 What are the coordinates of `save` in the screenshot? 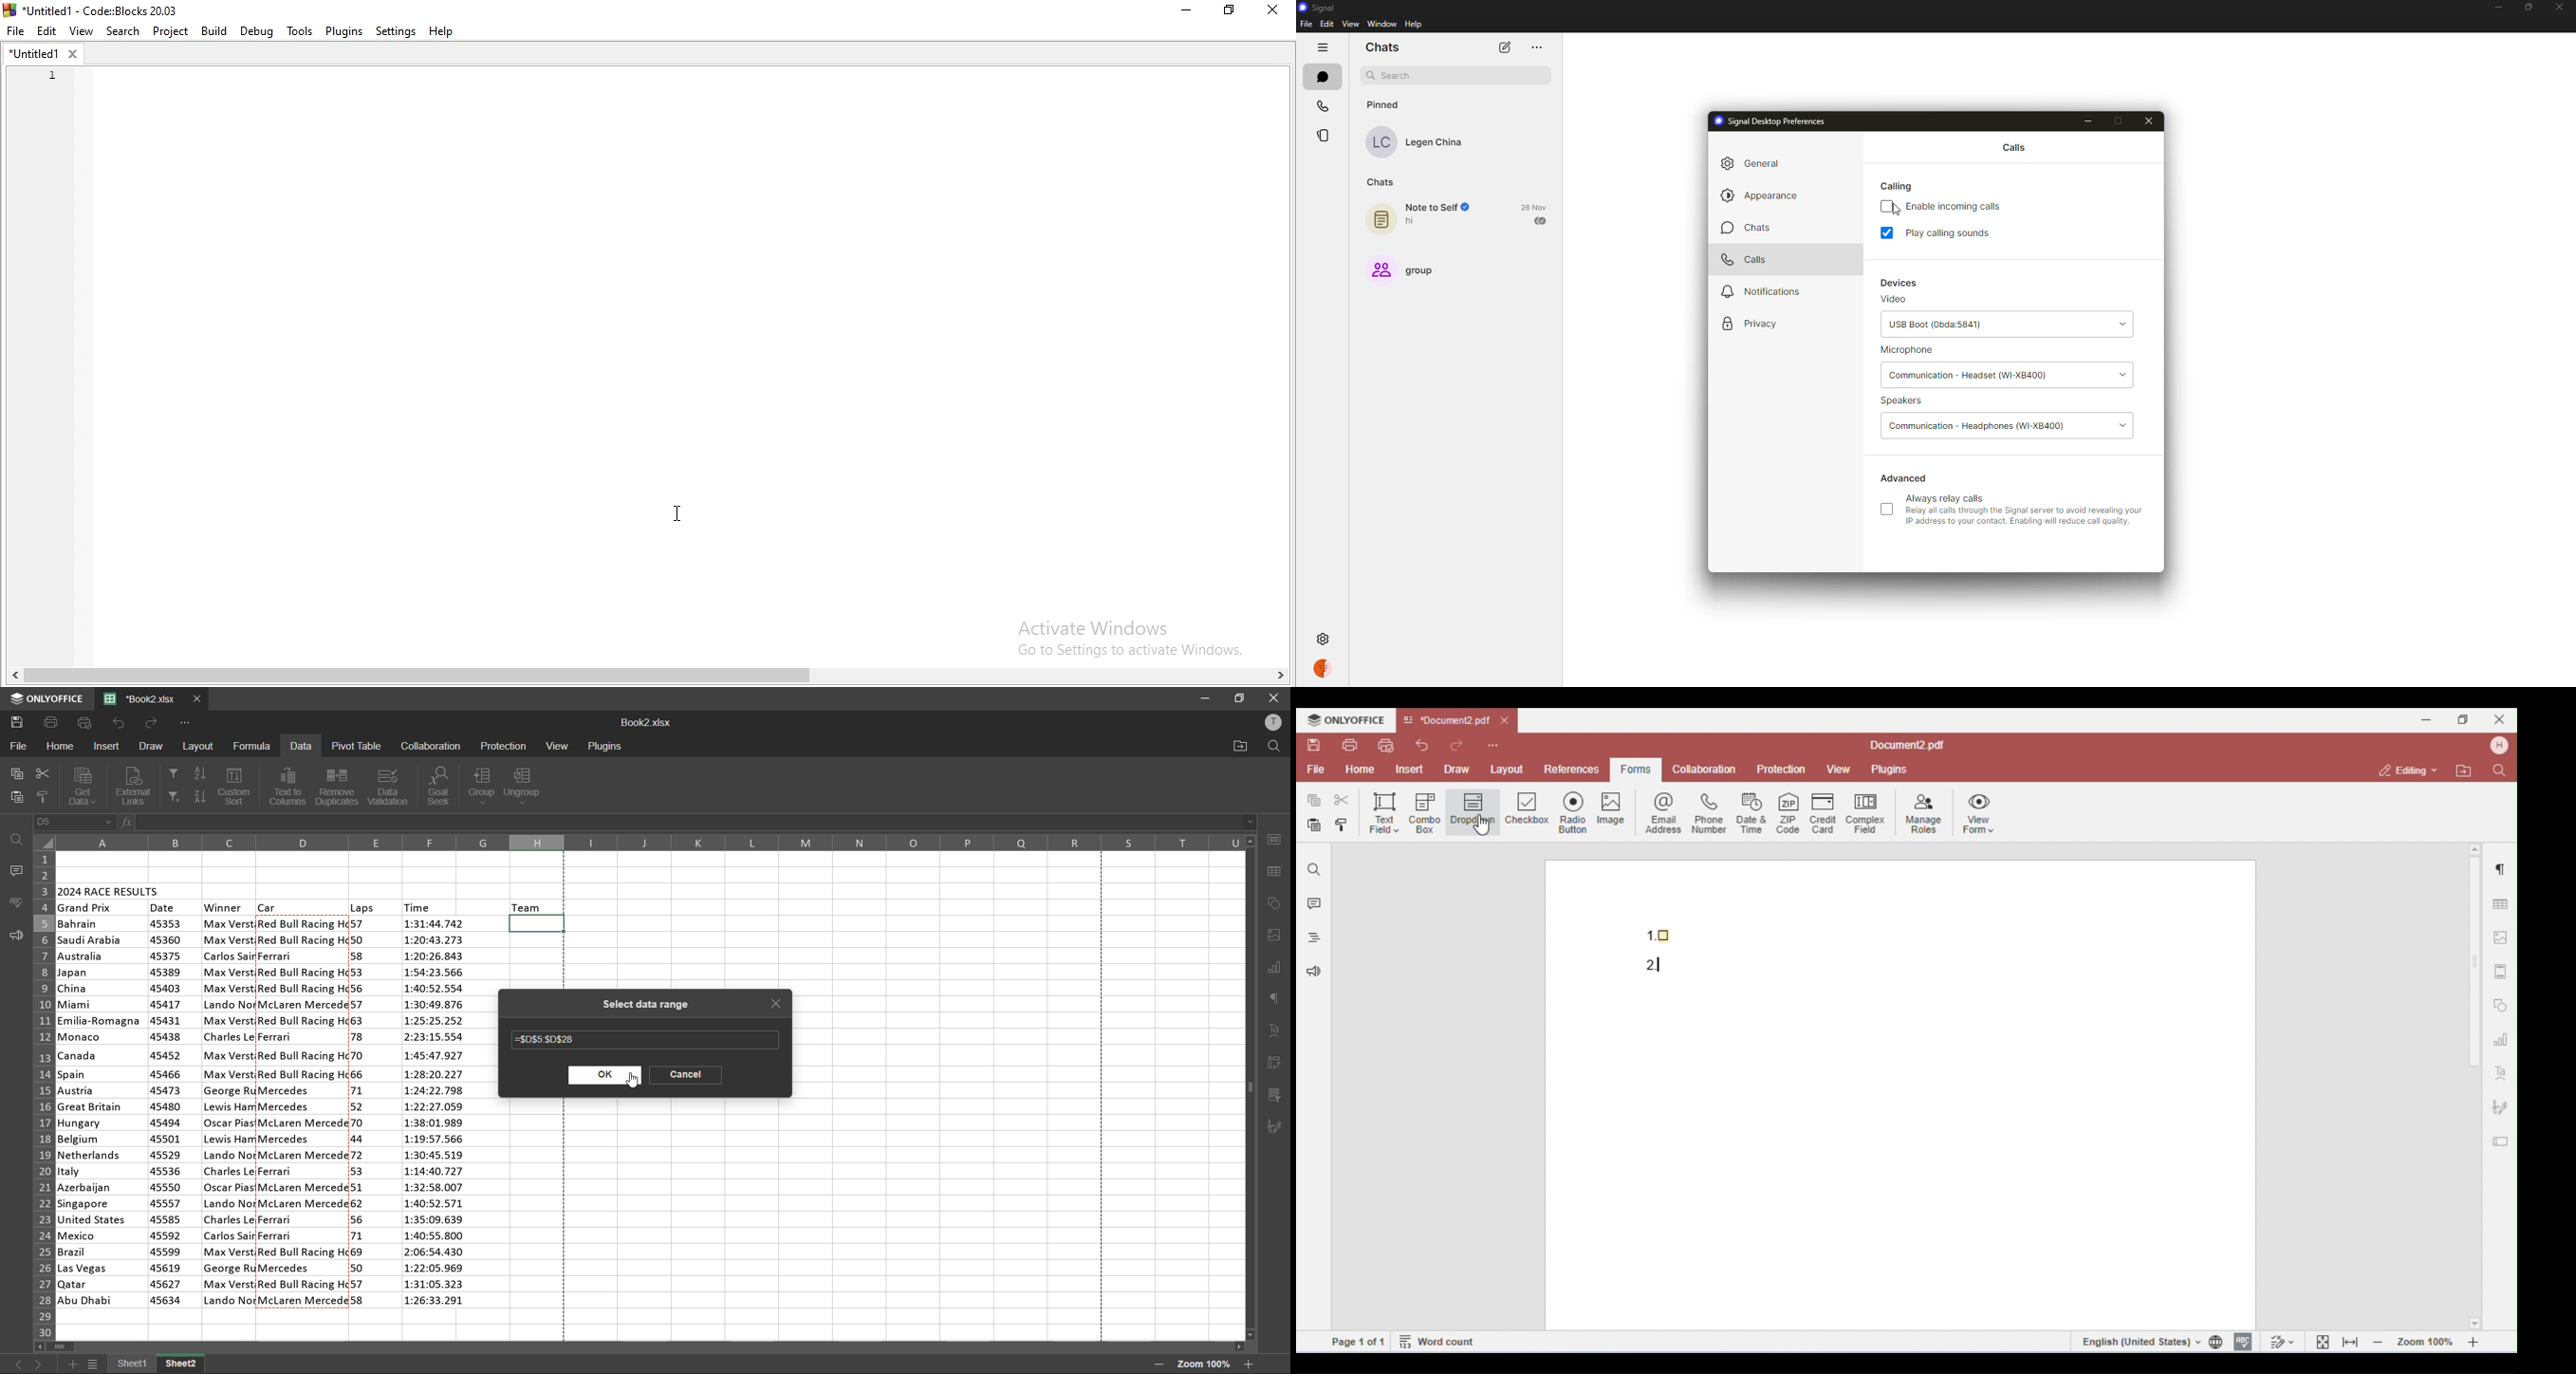 It's located at (20, 723).